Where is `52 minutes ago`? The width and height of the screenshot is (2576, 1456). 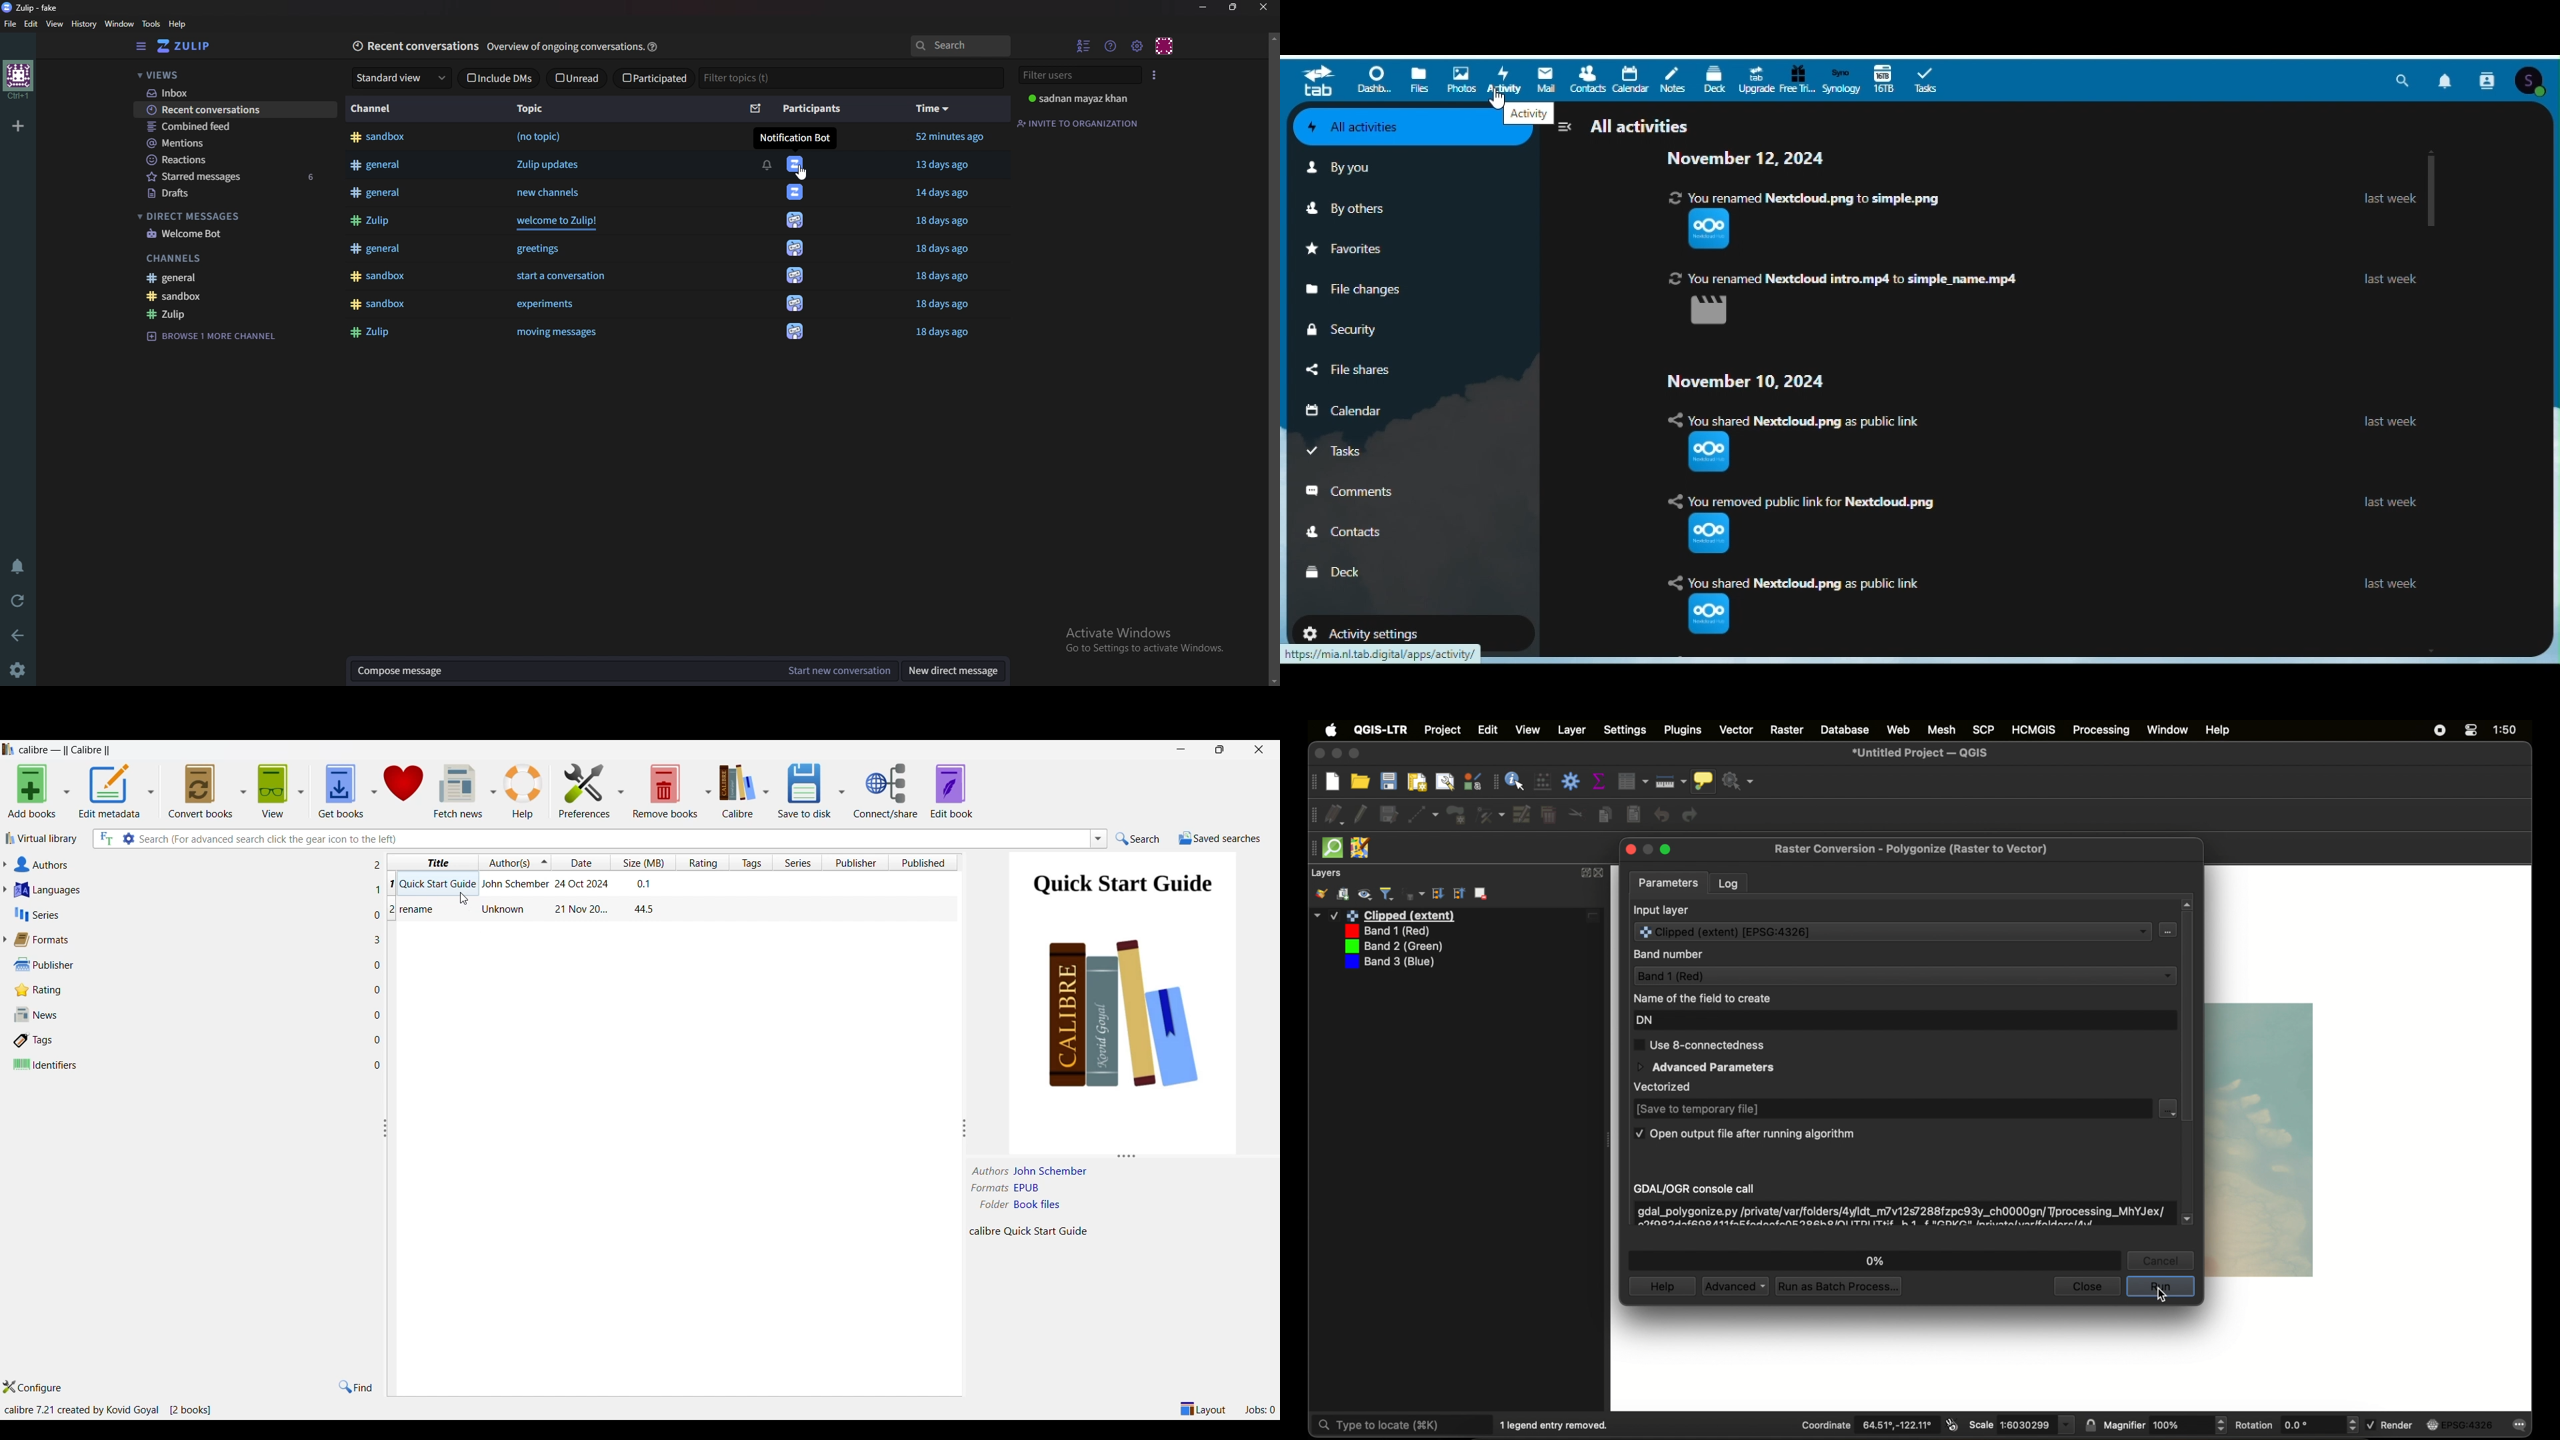 52 minutes ago is located at coordinates (951, 137).